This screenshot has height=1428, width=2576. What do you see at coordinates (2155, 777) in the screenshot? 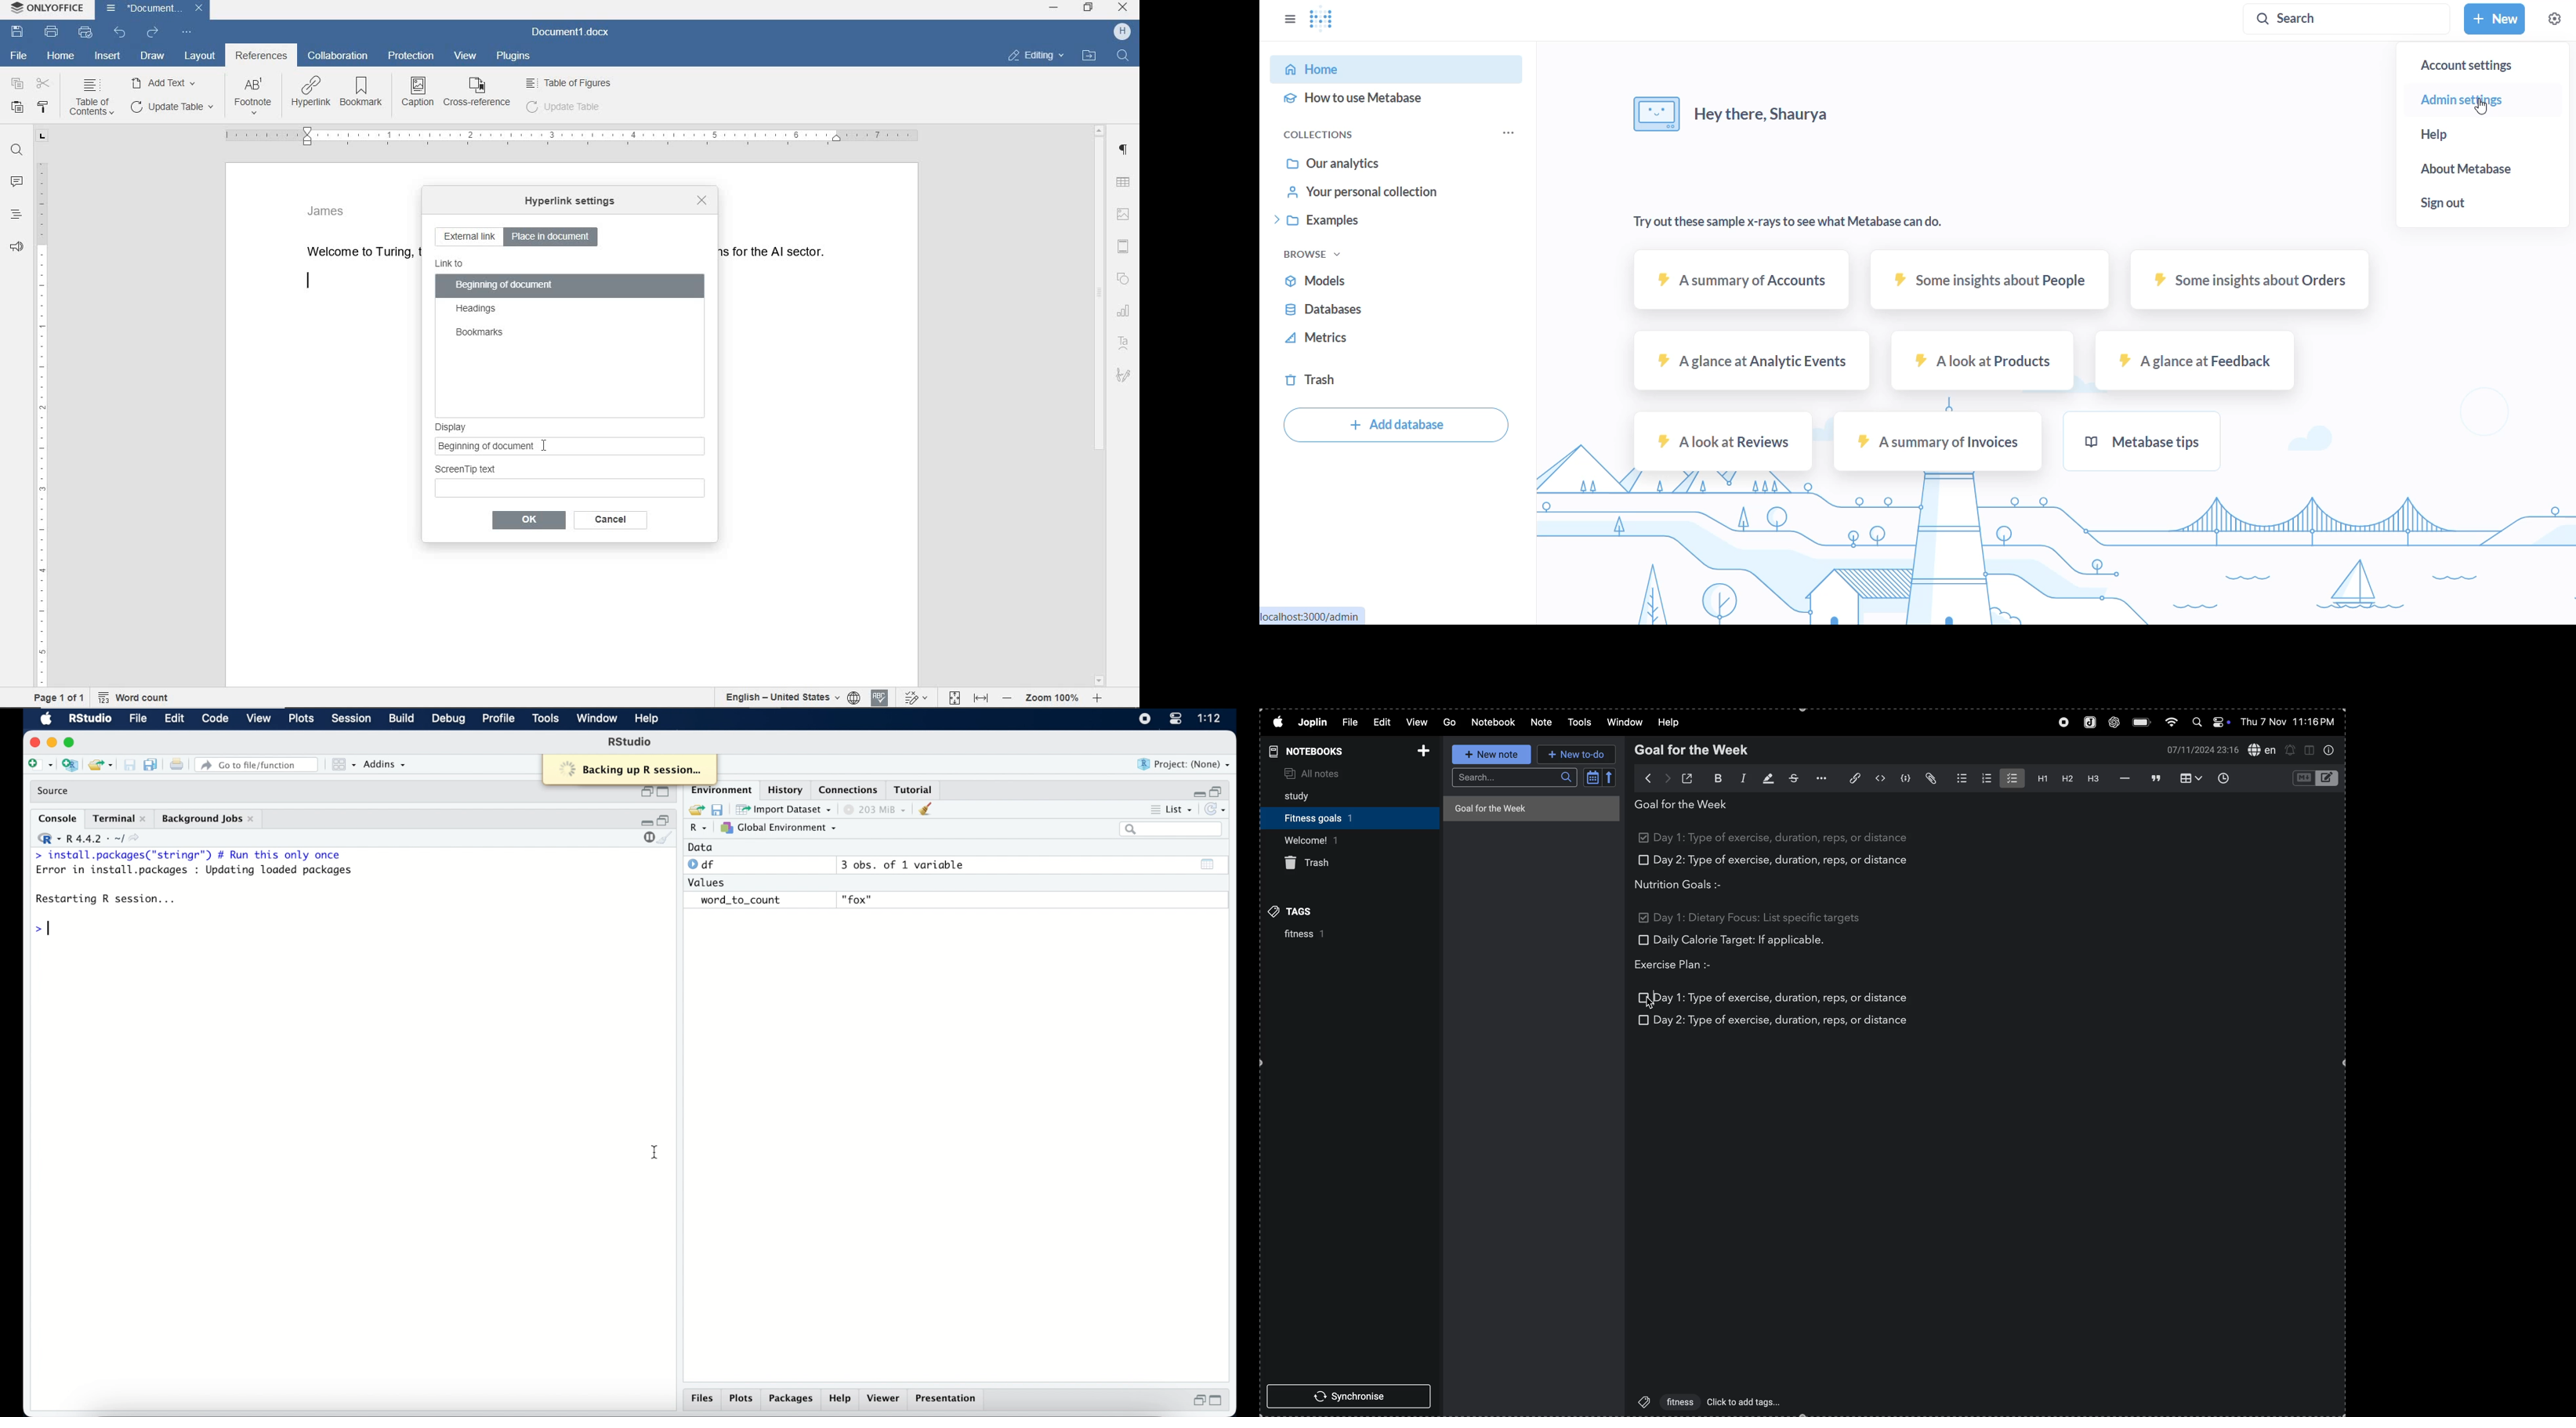
I see `black quote` at bounding box center [2155, 777].